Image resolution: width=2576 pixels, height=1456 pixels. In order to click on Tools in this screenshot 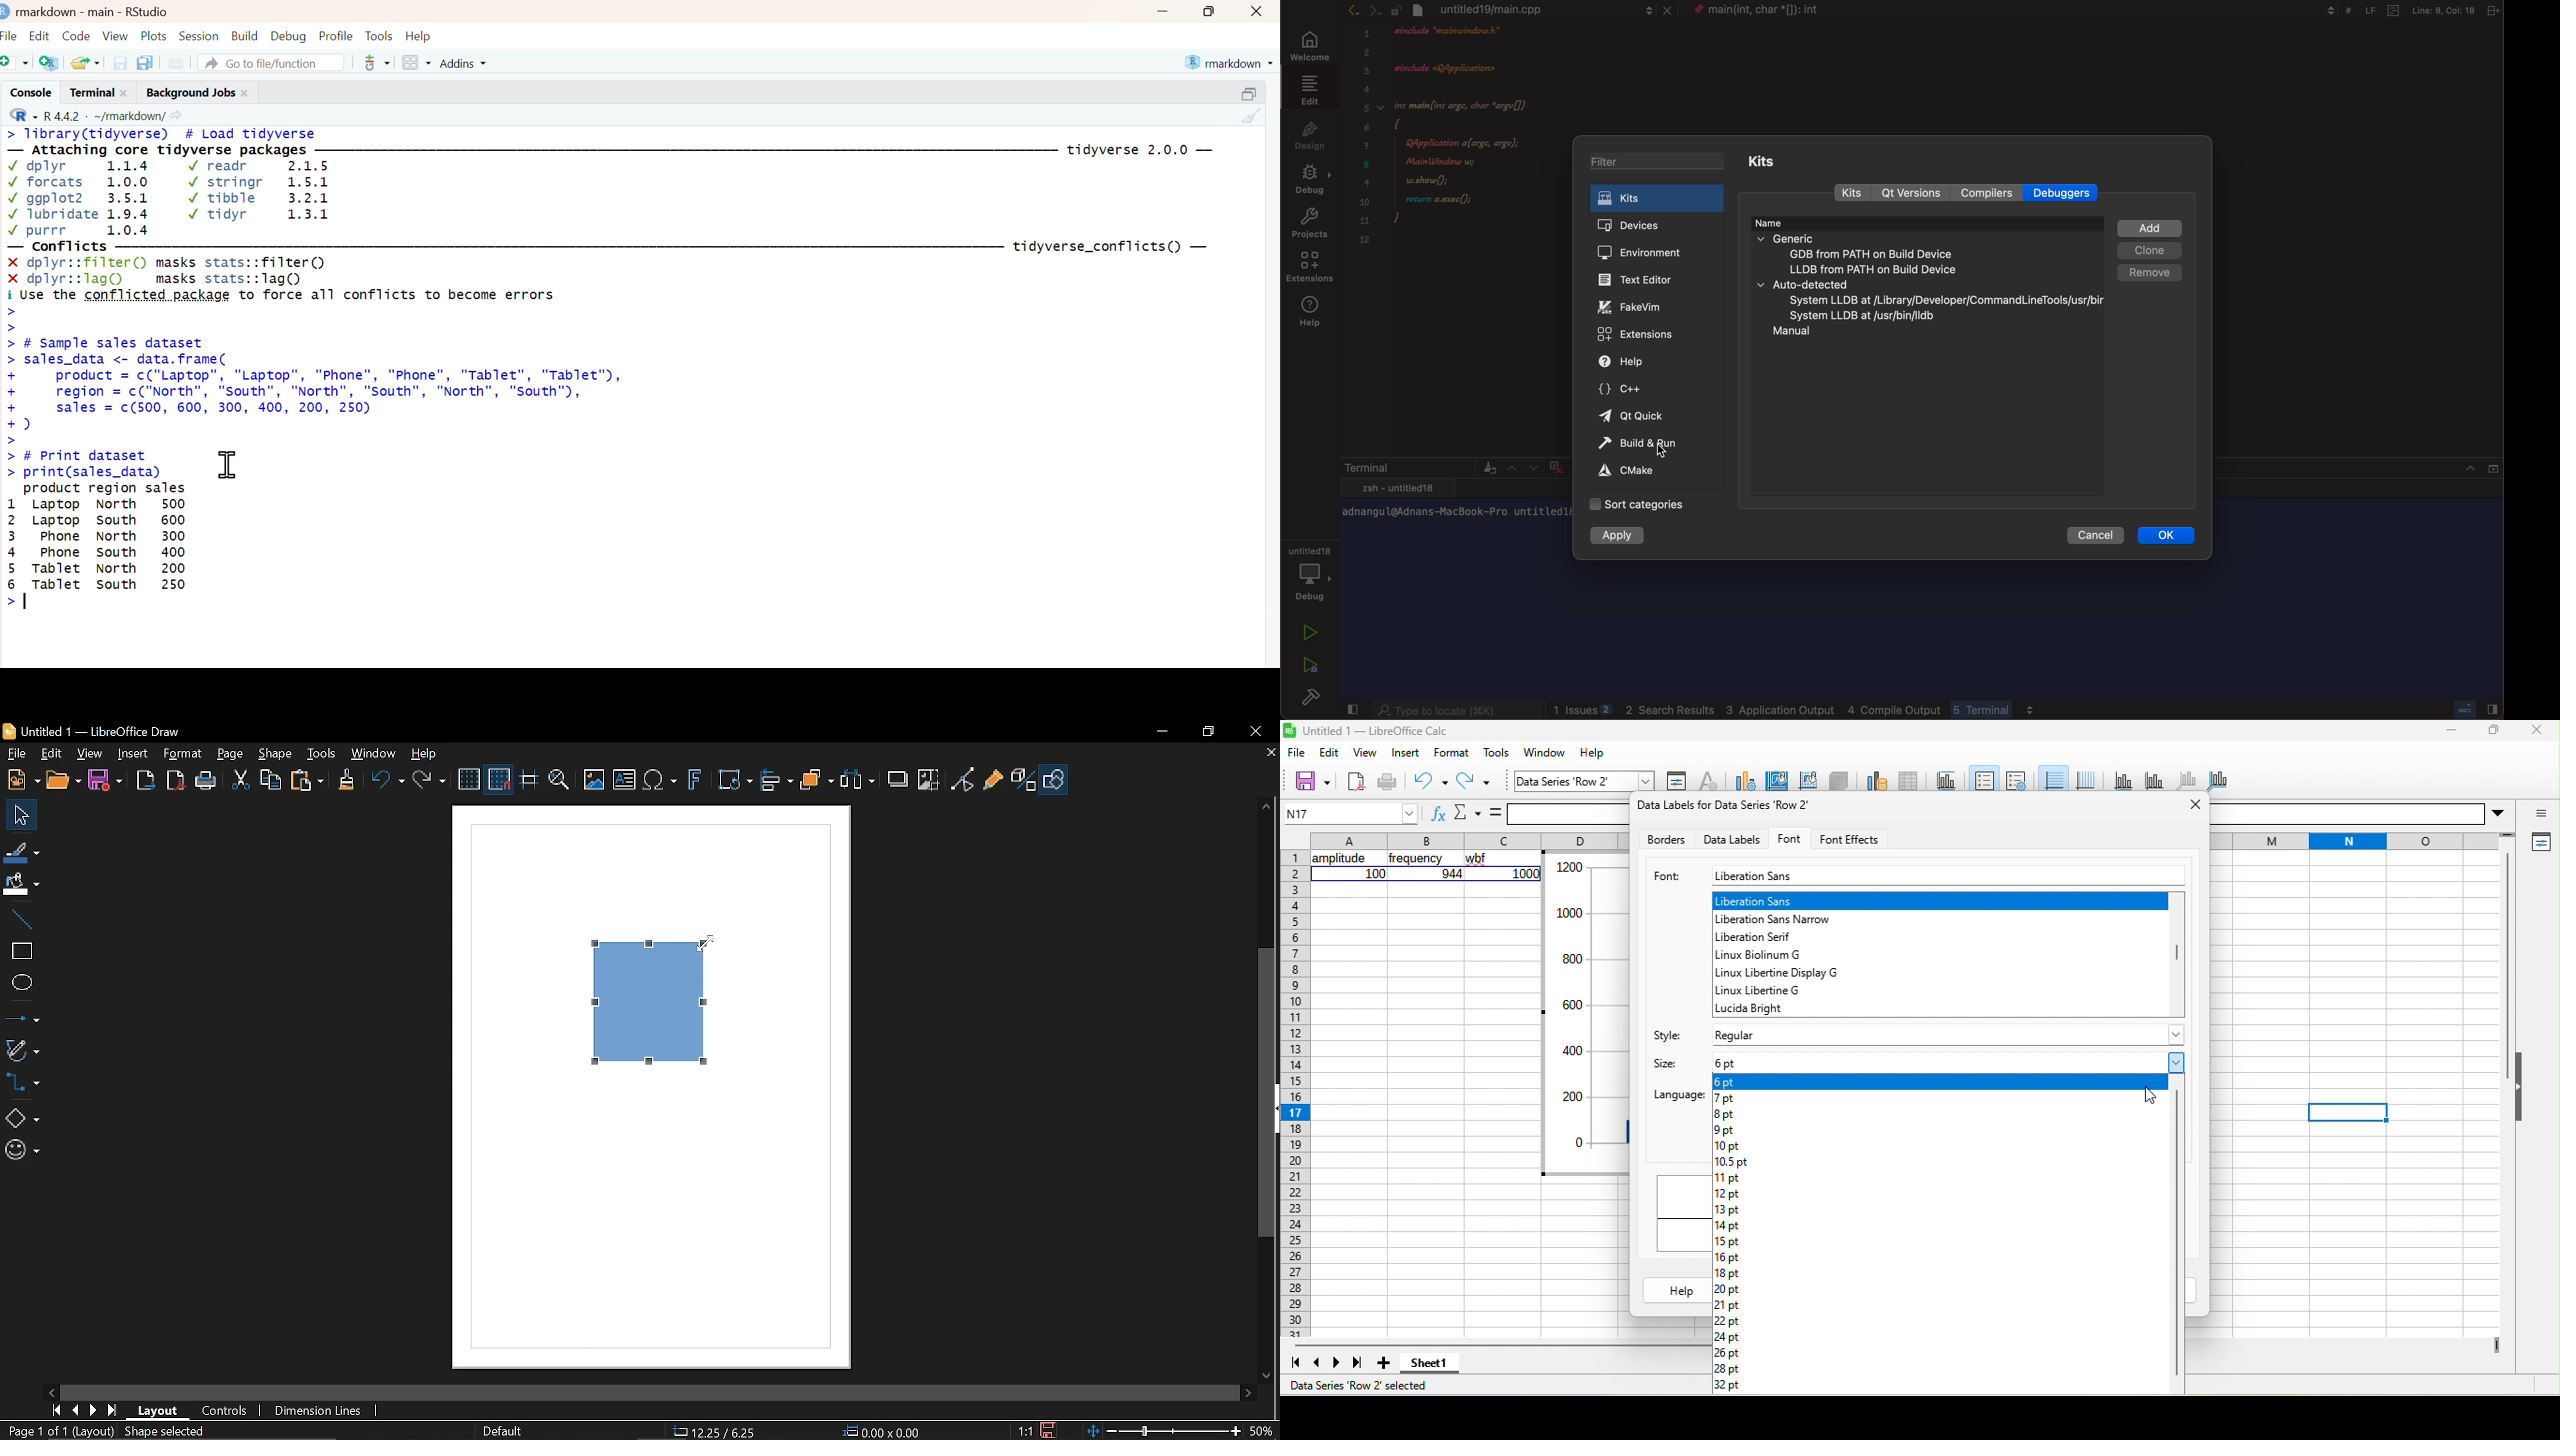, I will do `click(378, 34)`.